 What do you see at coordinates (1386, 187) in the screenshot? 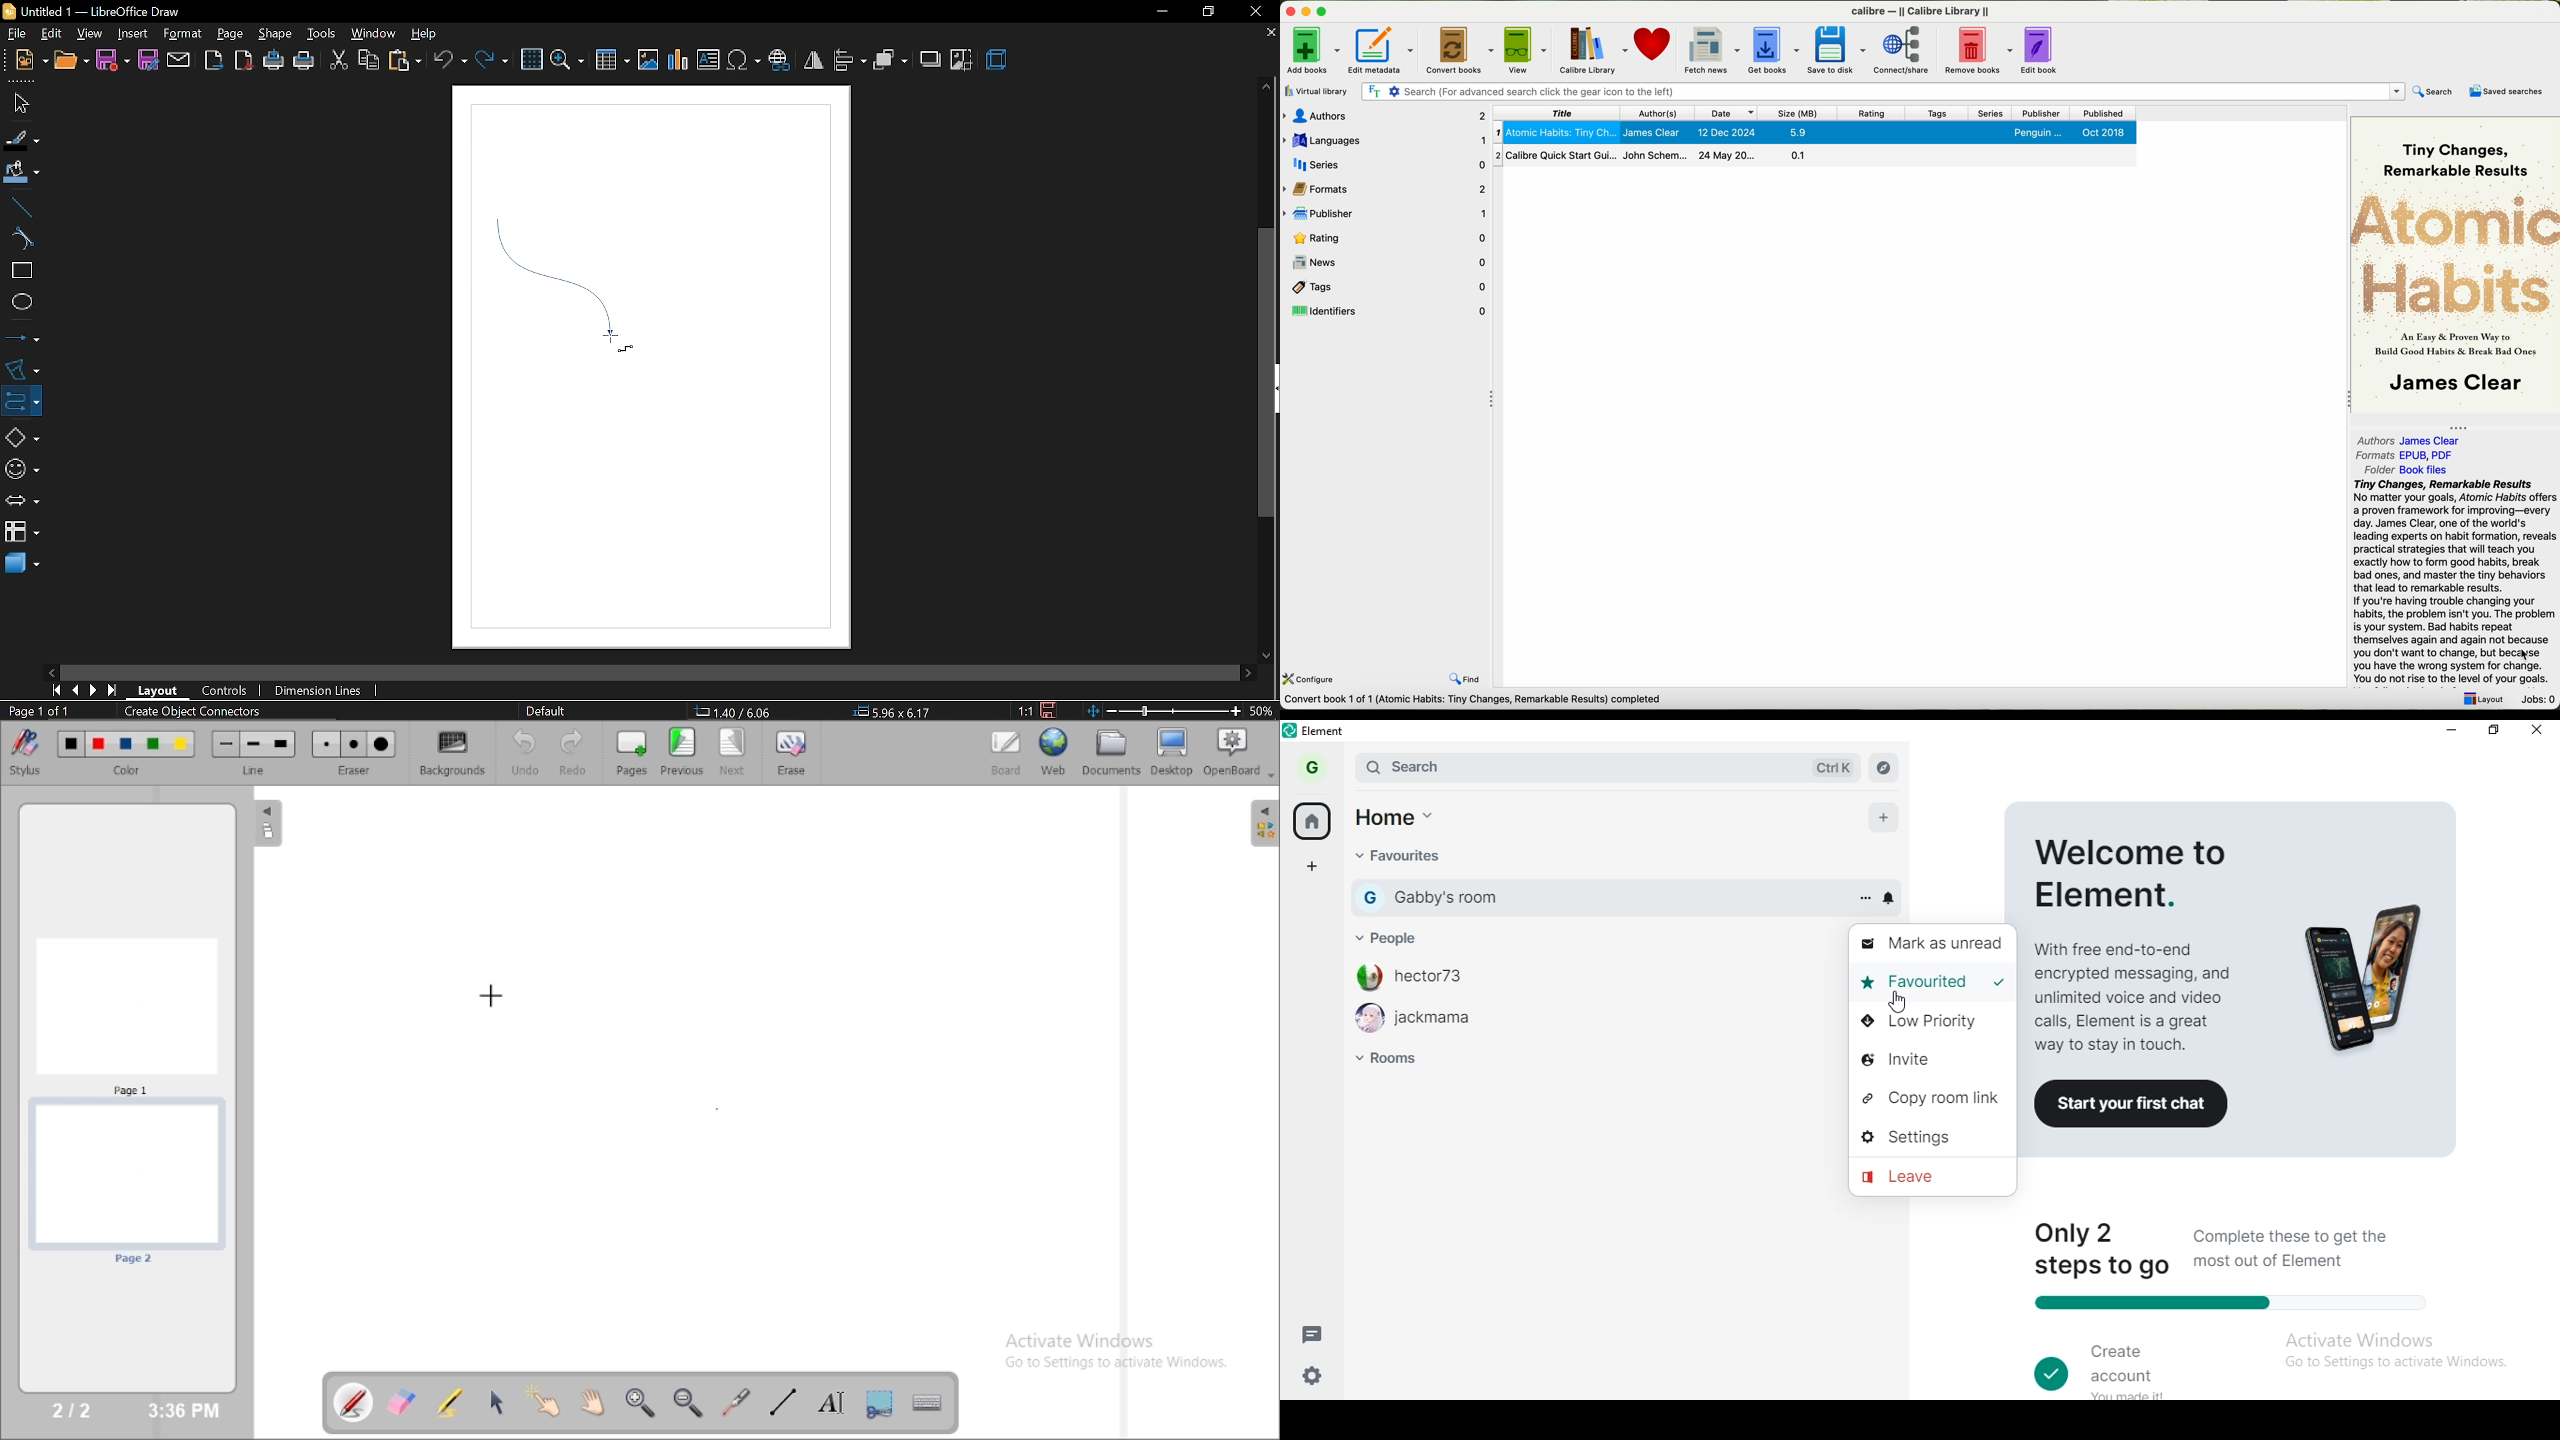
I see `formats` at bounding box center [1386, 187].